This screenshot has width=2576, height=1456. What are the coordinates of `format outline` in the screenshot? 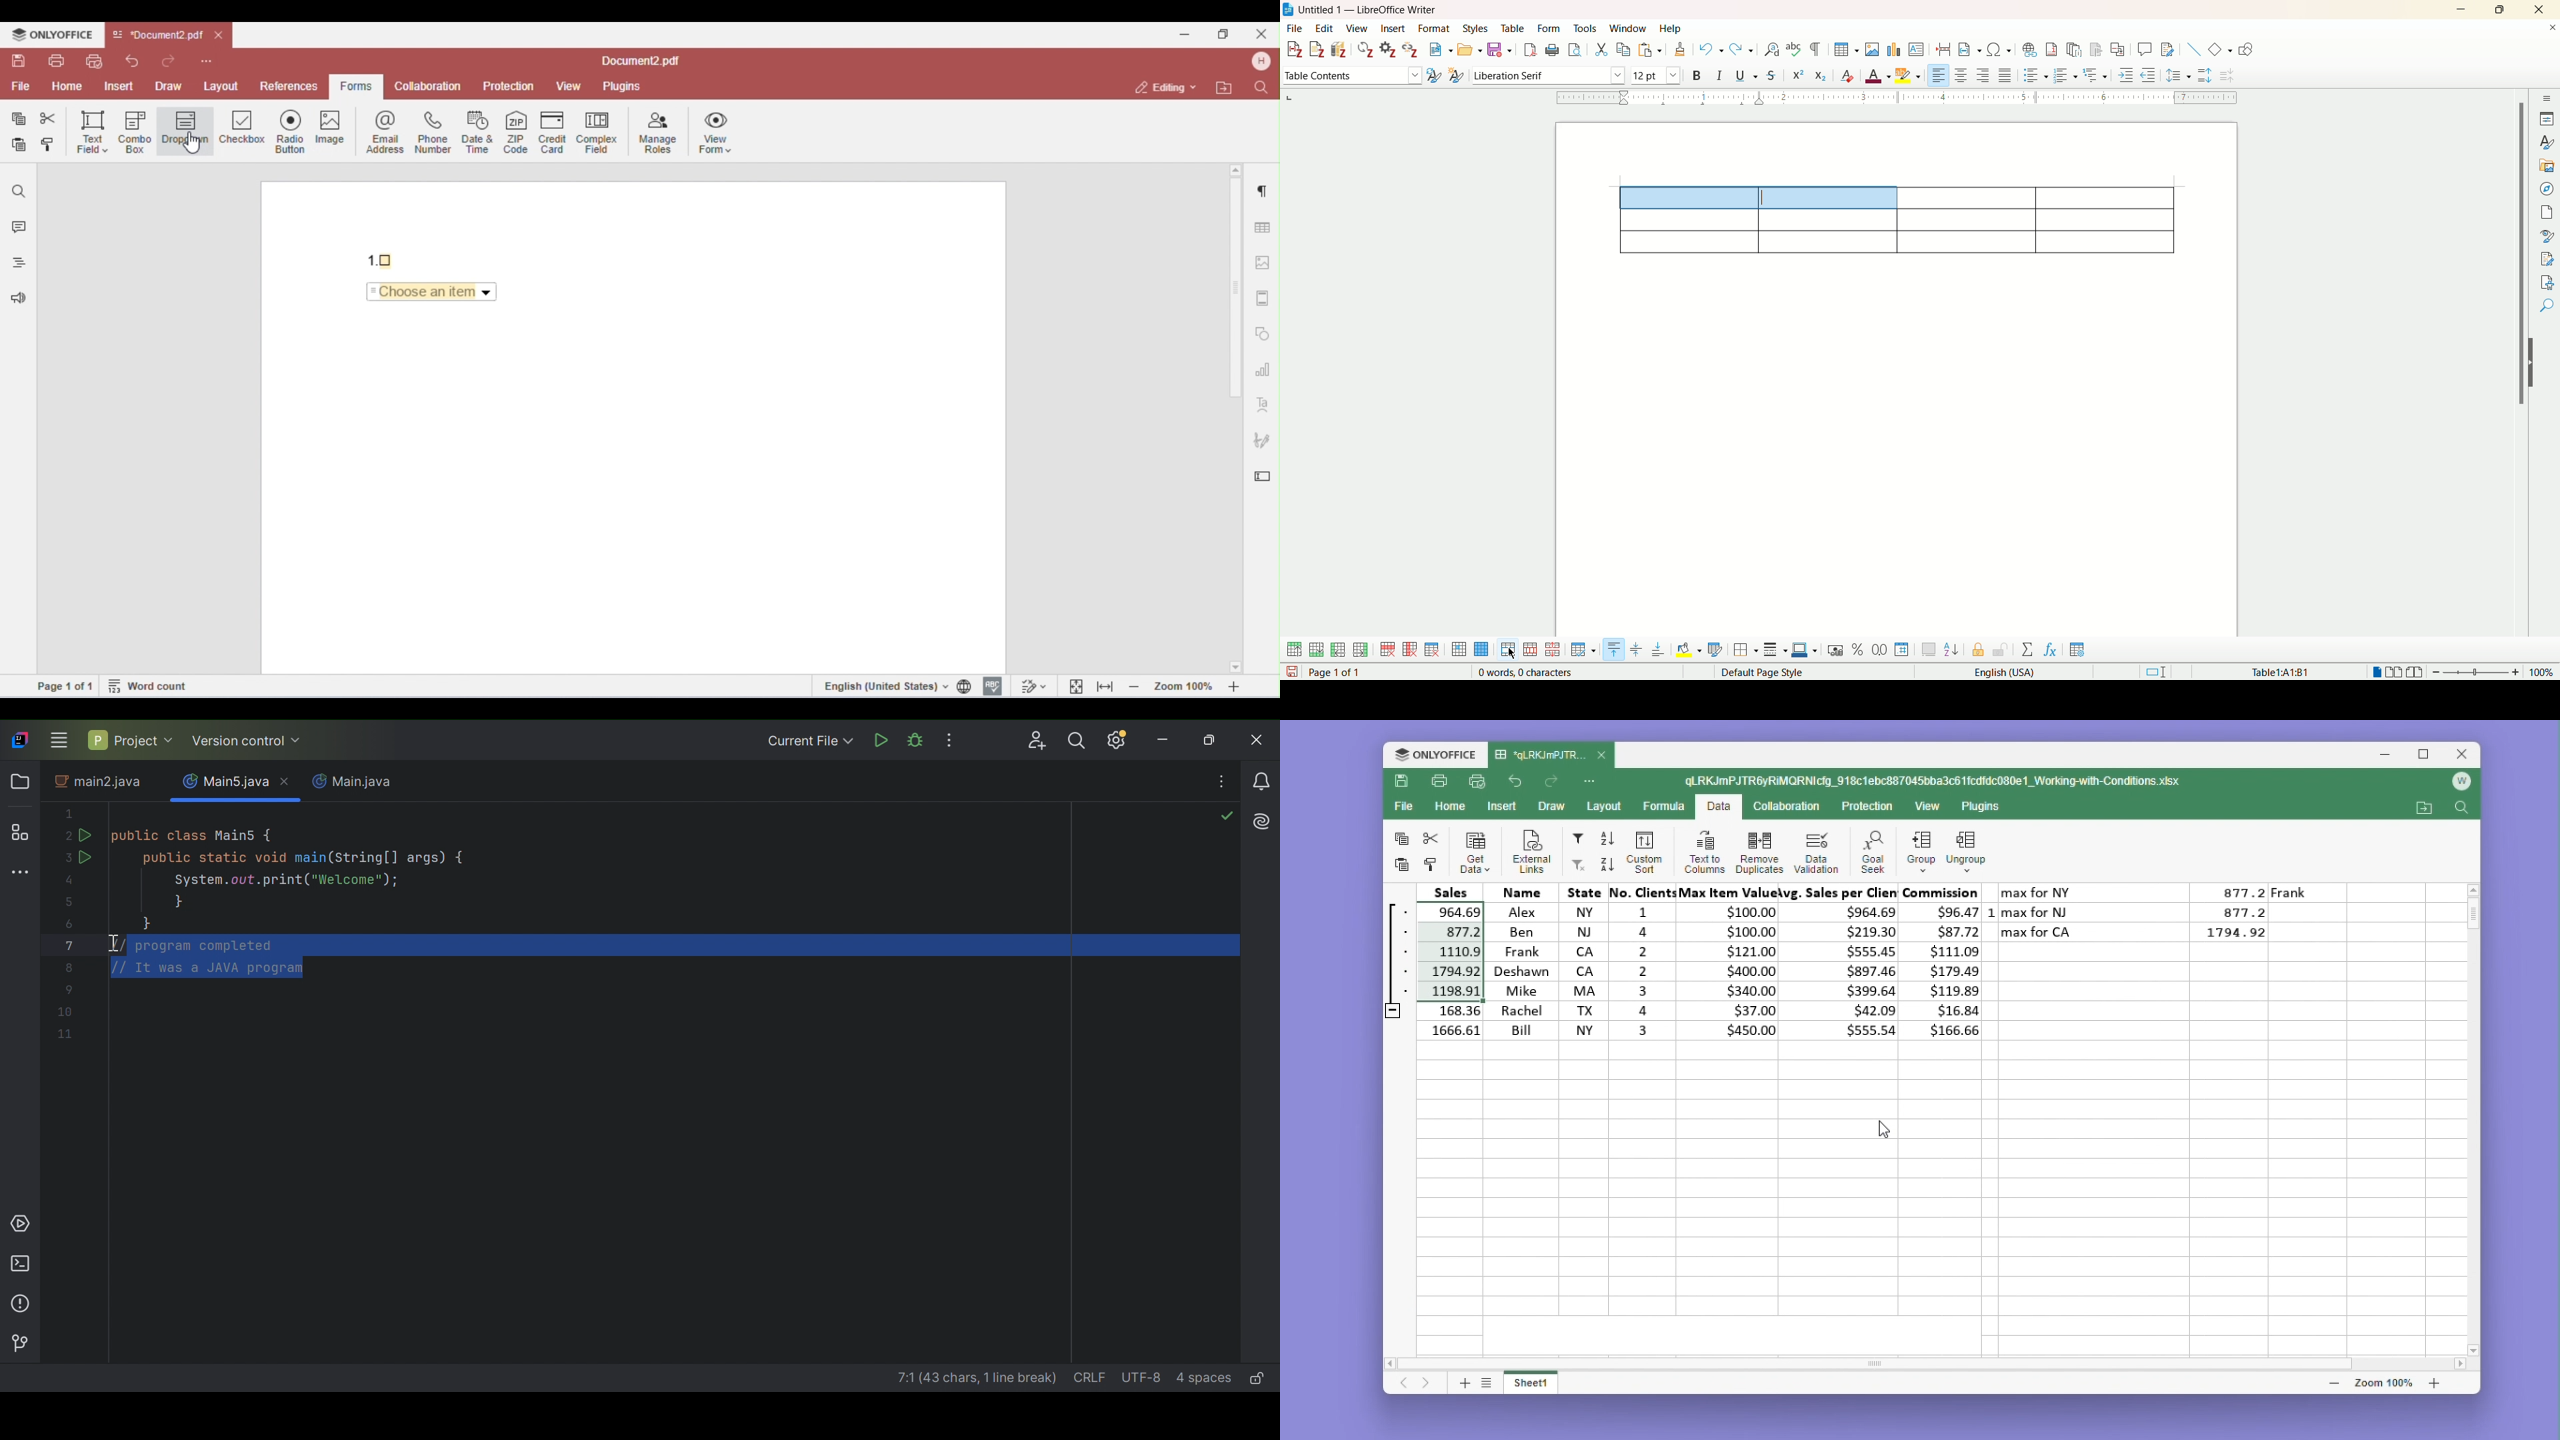 It's located at (2097, 75).